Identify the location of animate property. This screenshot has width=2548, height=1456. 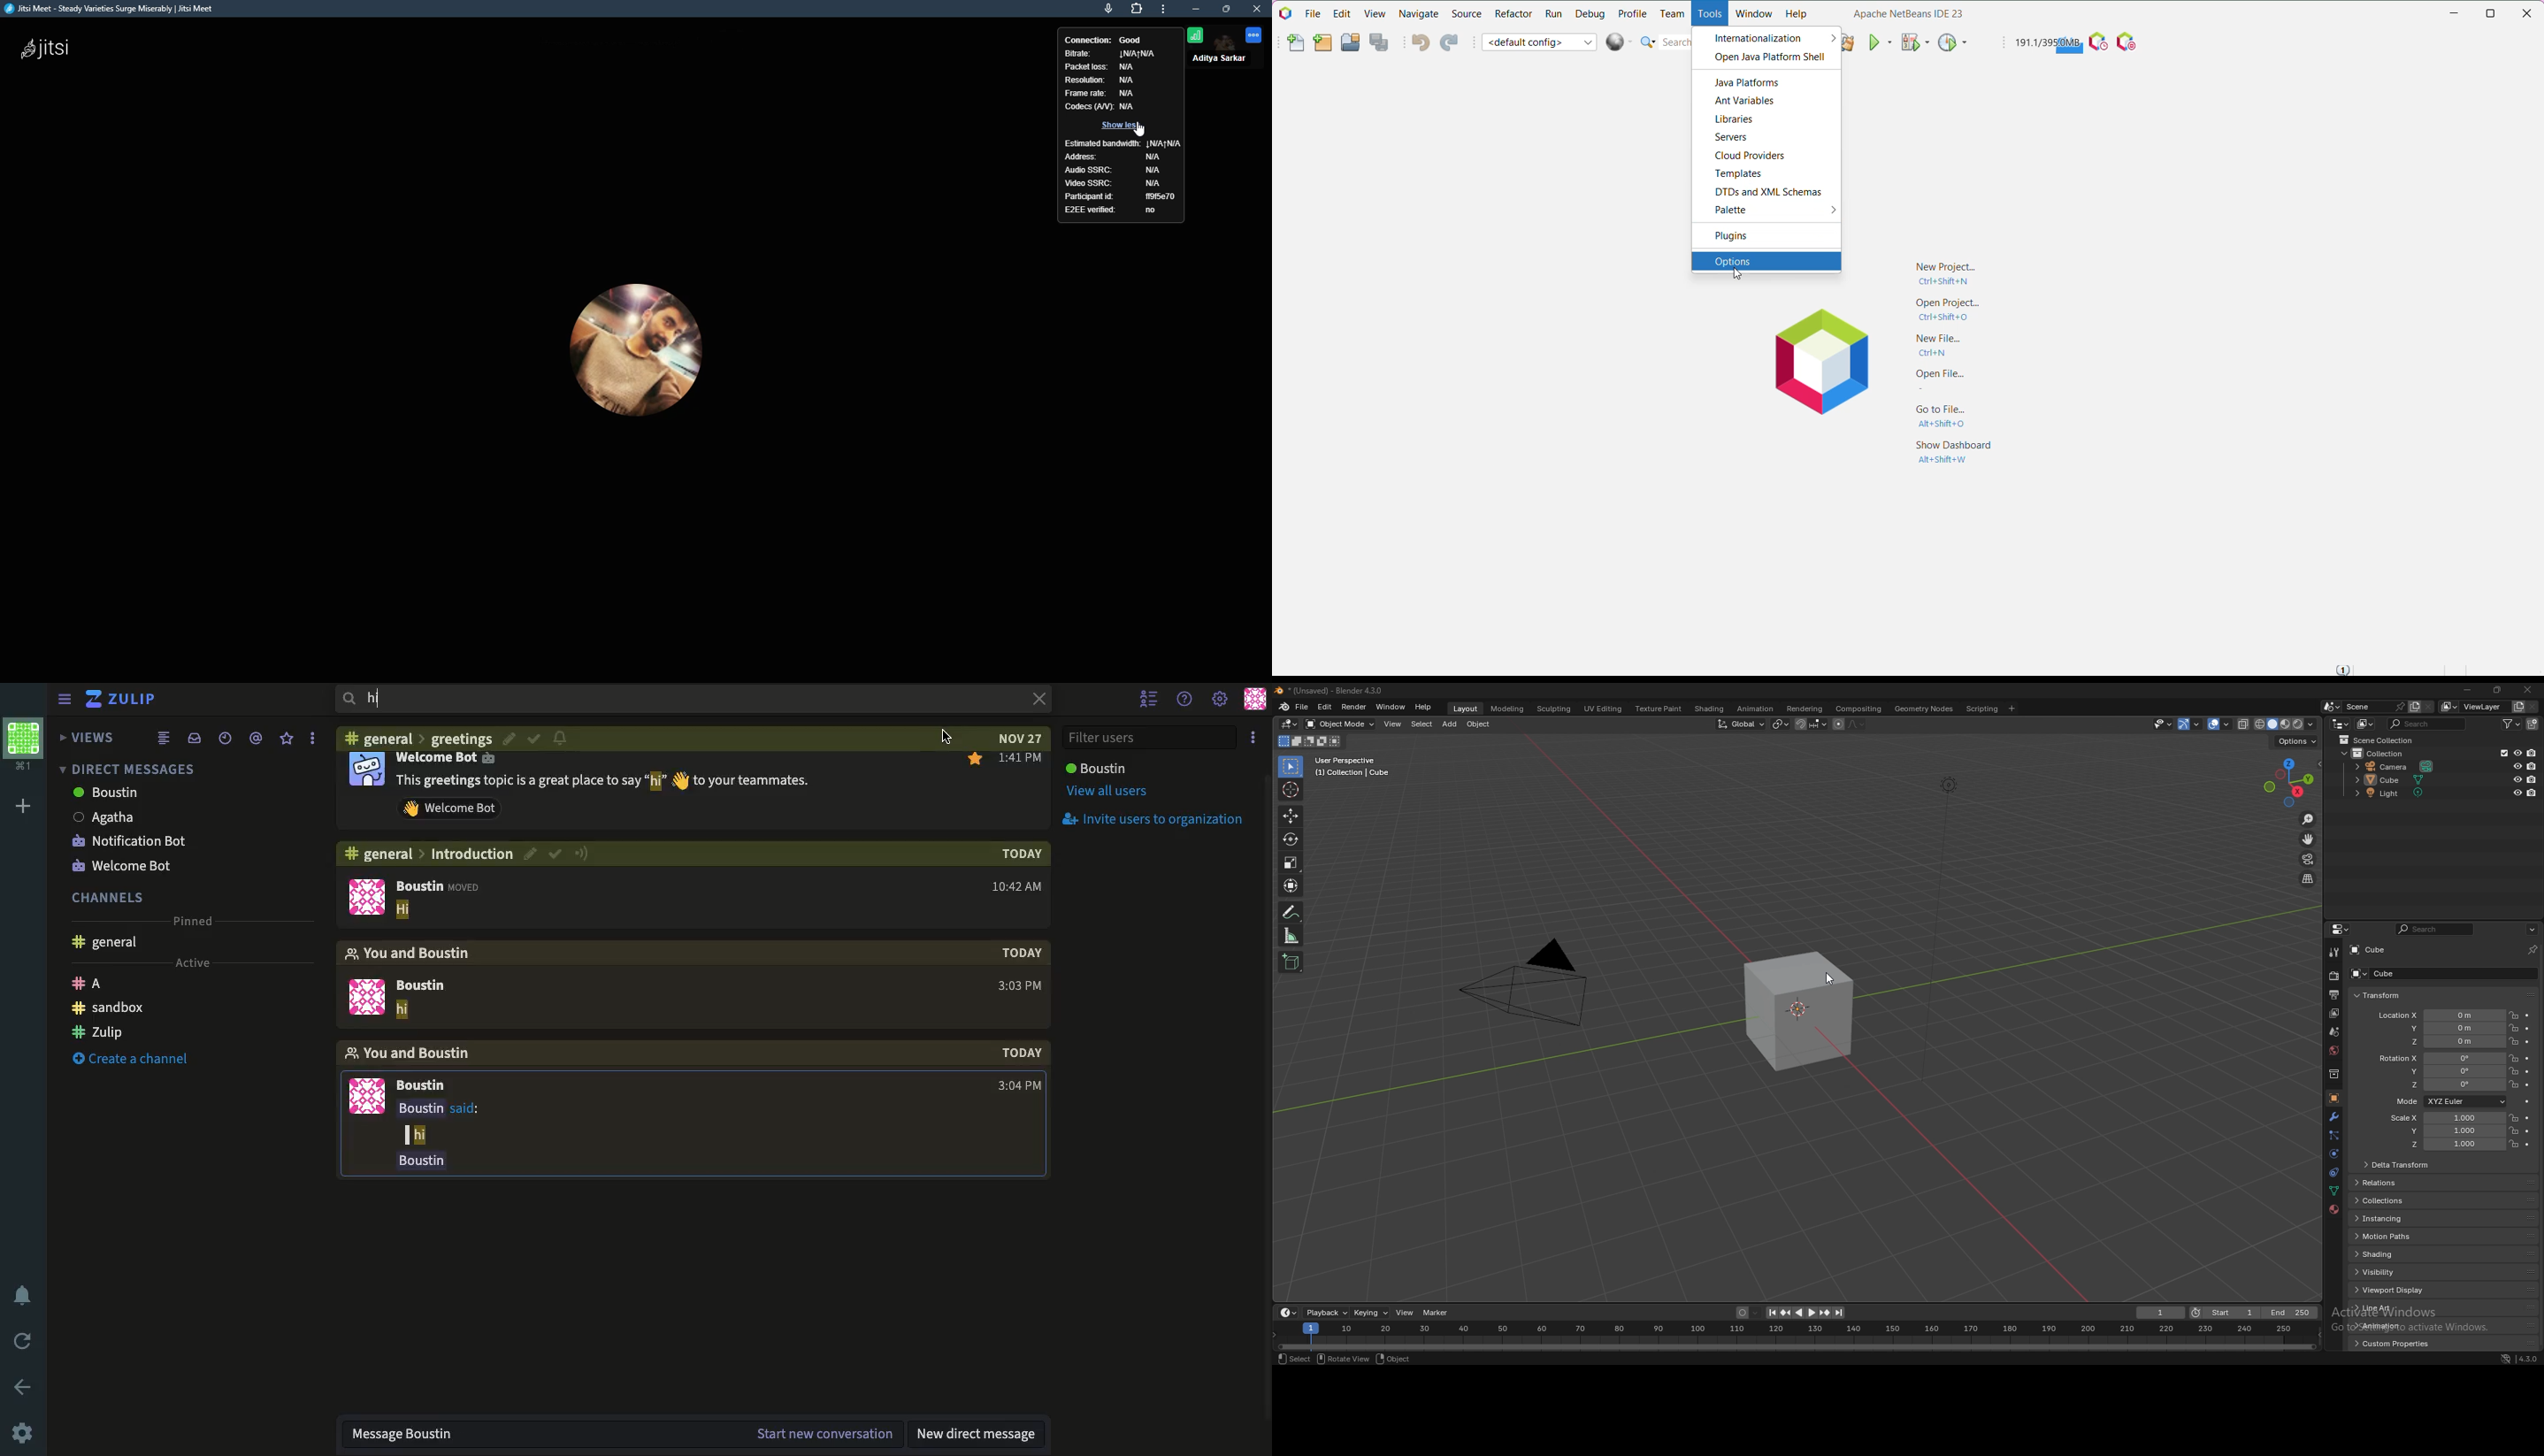
(2527, 1131).